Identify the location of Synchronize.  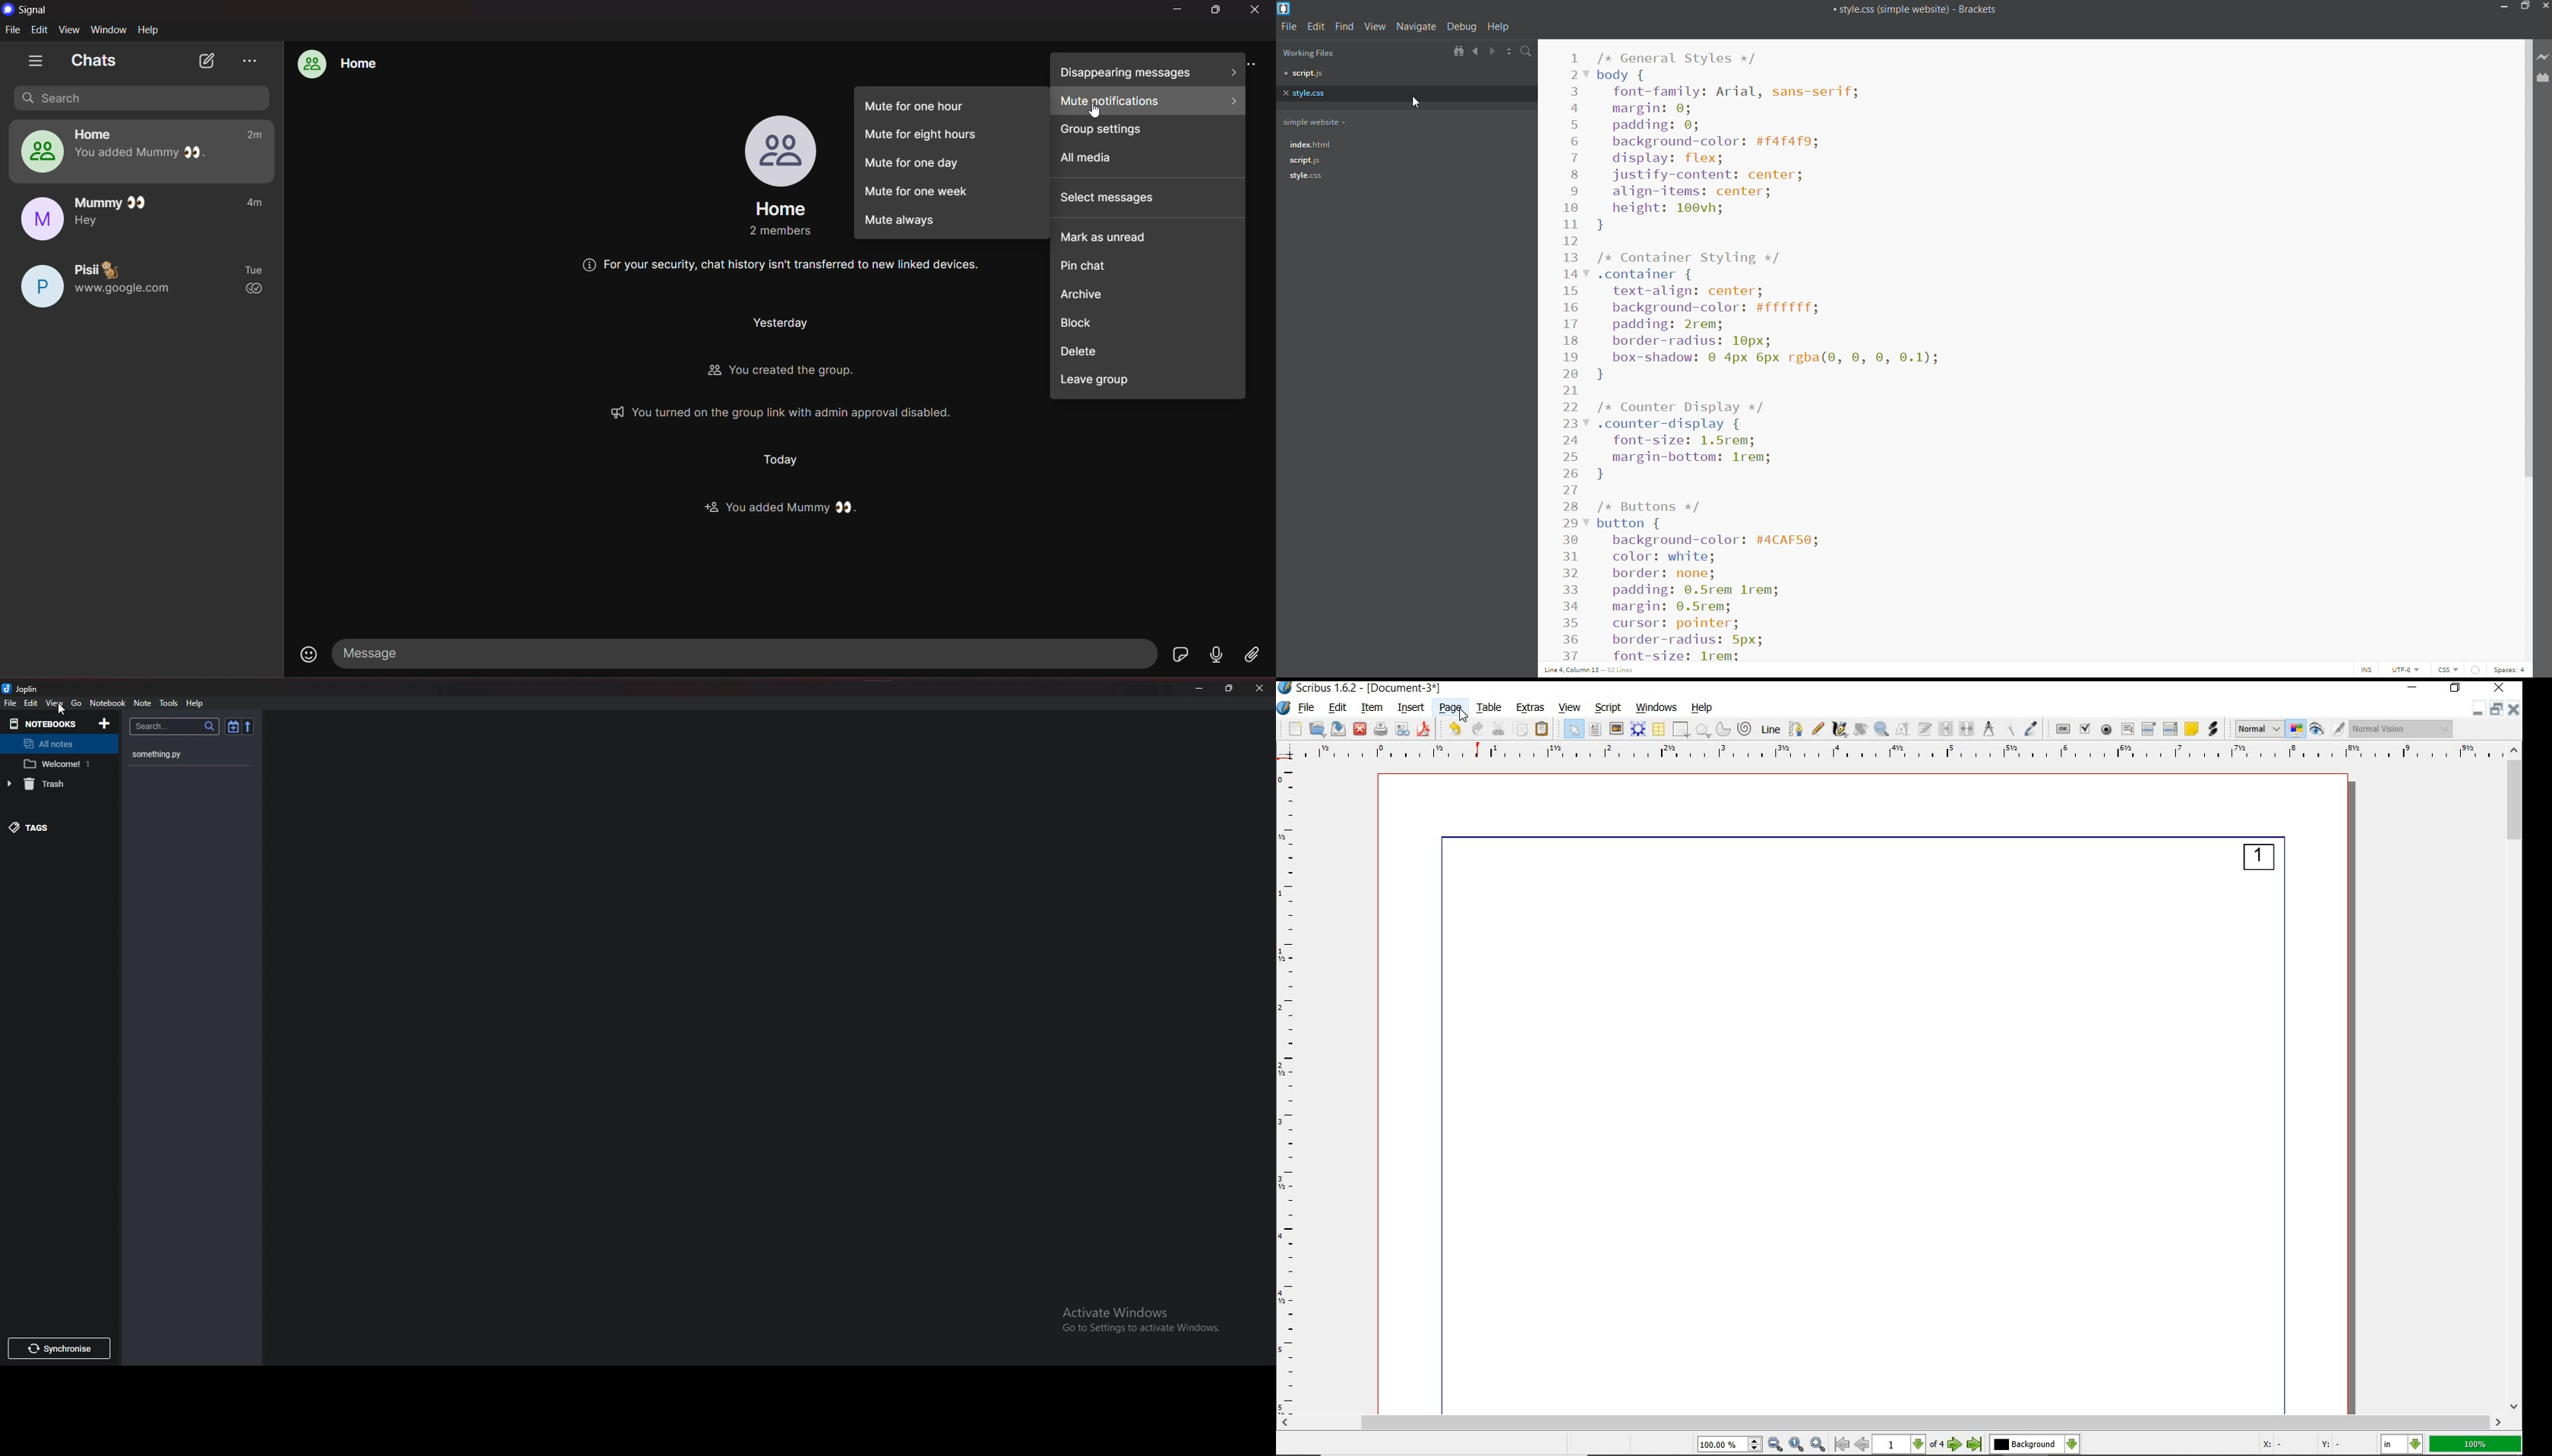
(58, 1349).